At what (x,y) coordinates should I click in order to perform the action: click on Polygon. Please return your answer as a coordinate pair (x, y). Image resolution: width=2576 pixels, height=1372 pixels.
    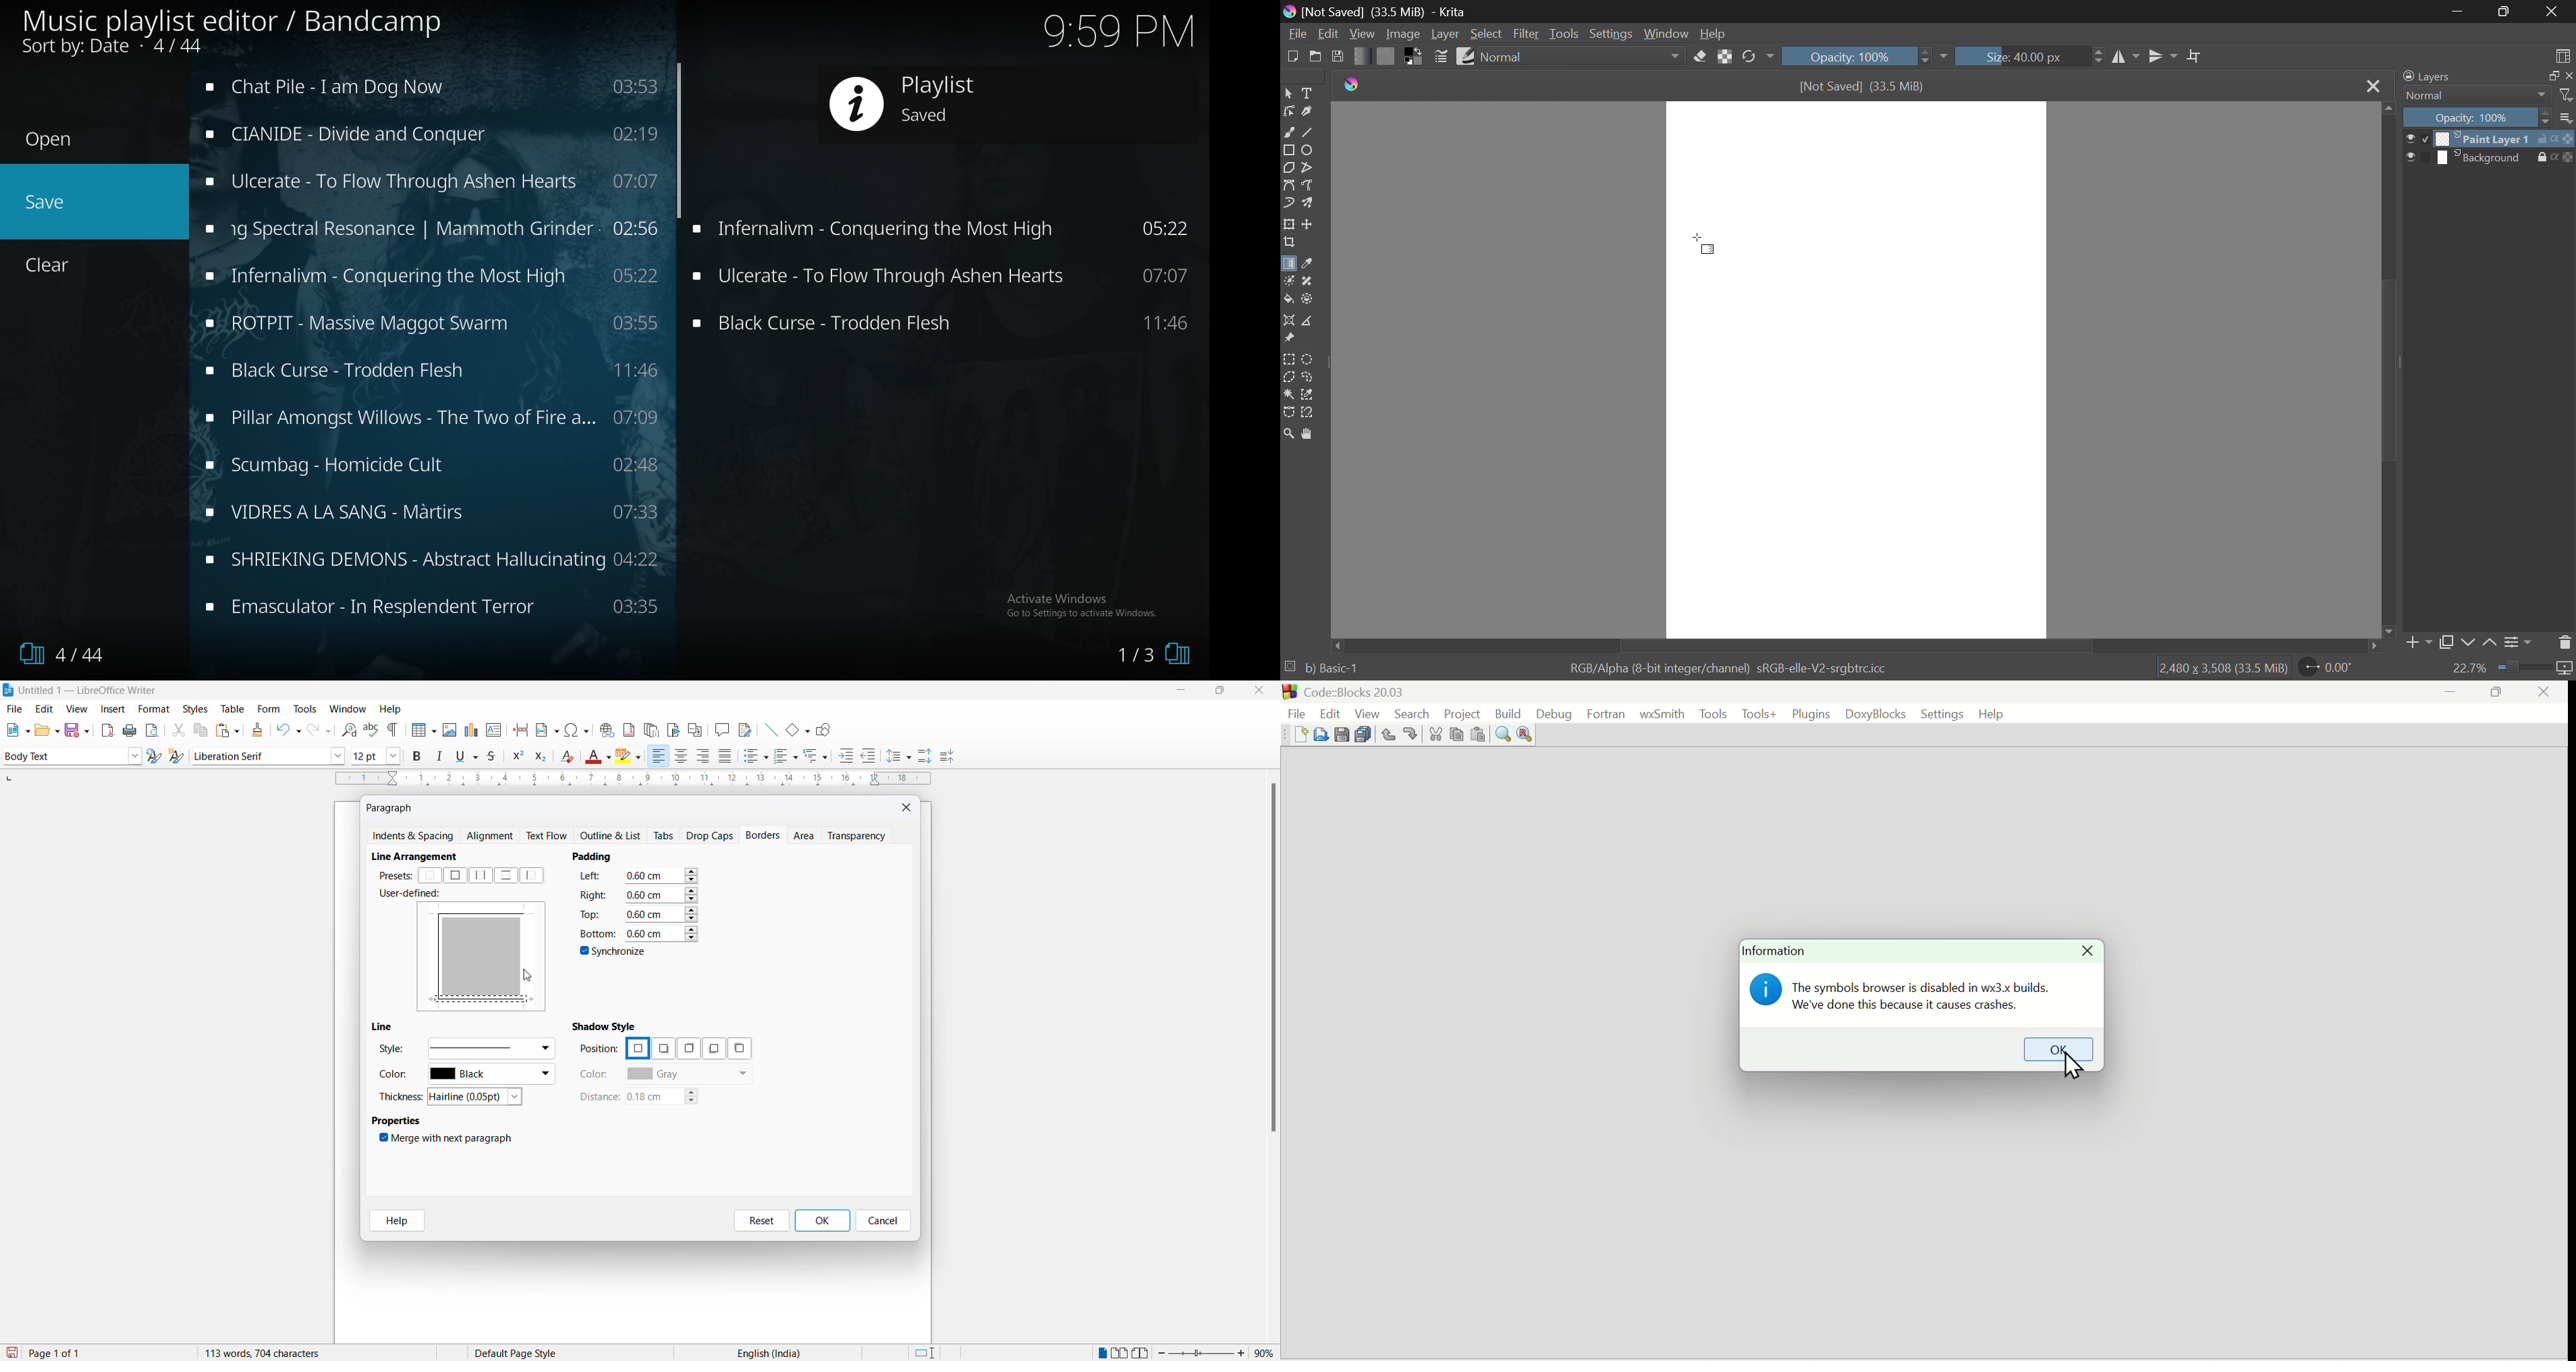
    Looking at the image, I should click on (1288, 167).